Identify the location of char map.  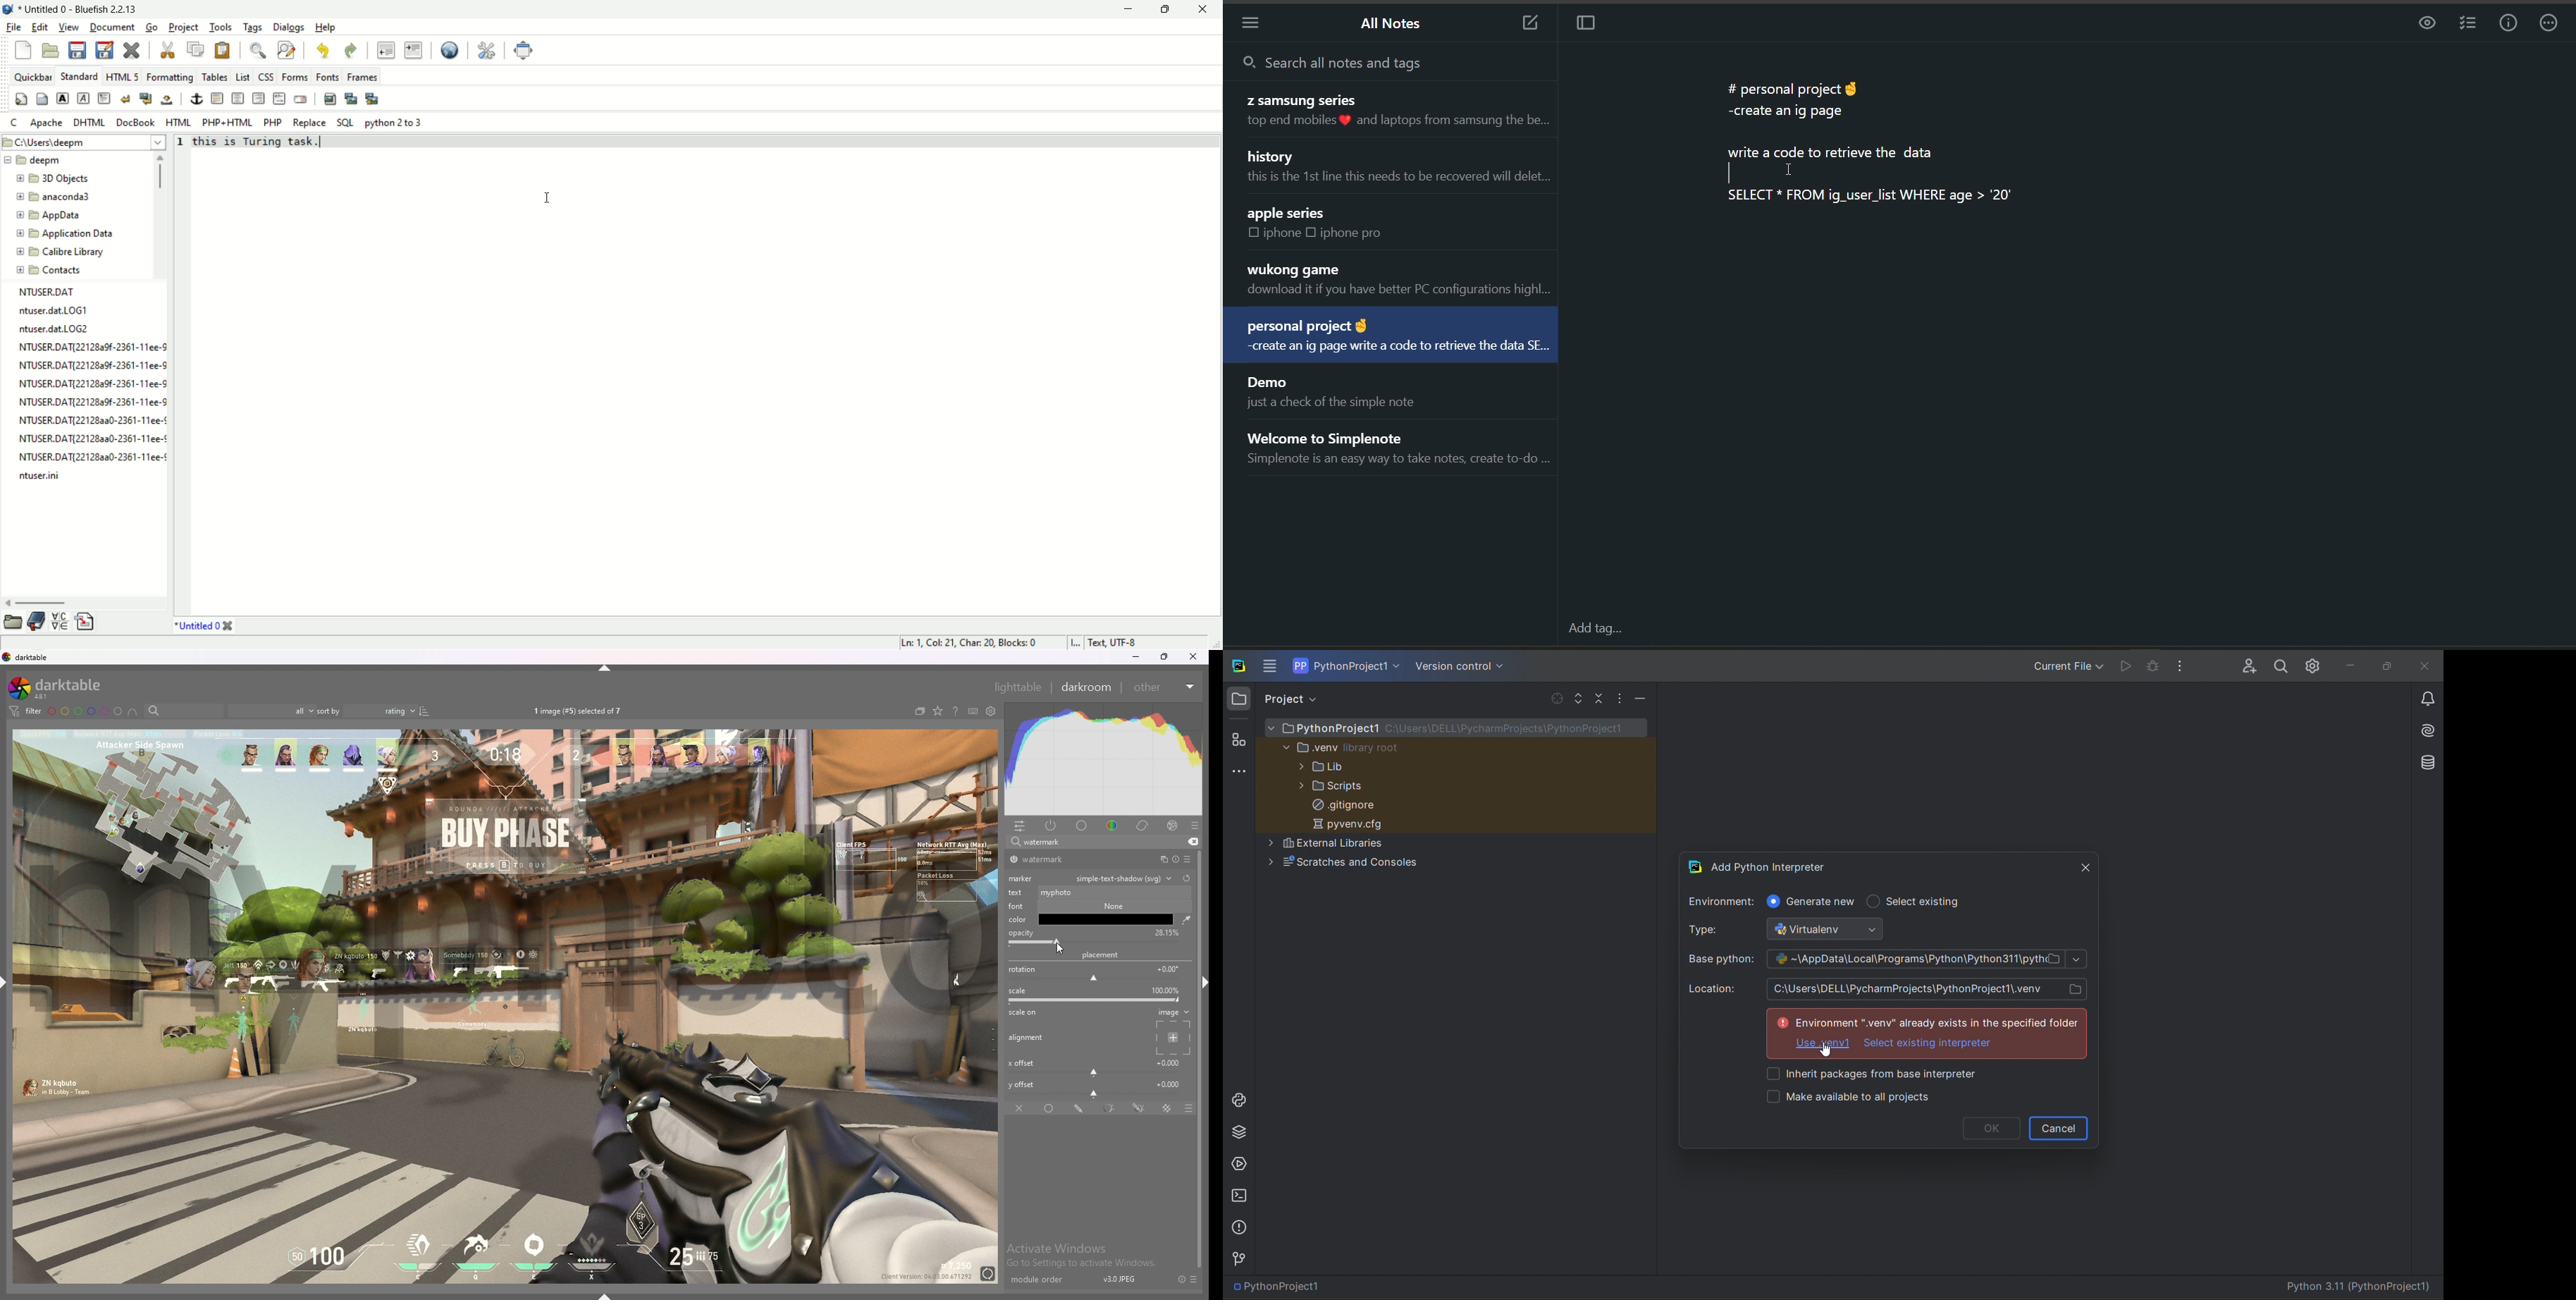
(61, 621).